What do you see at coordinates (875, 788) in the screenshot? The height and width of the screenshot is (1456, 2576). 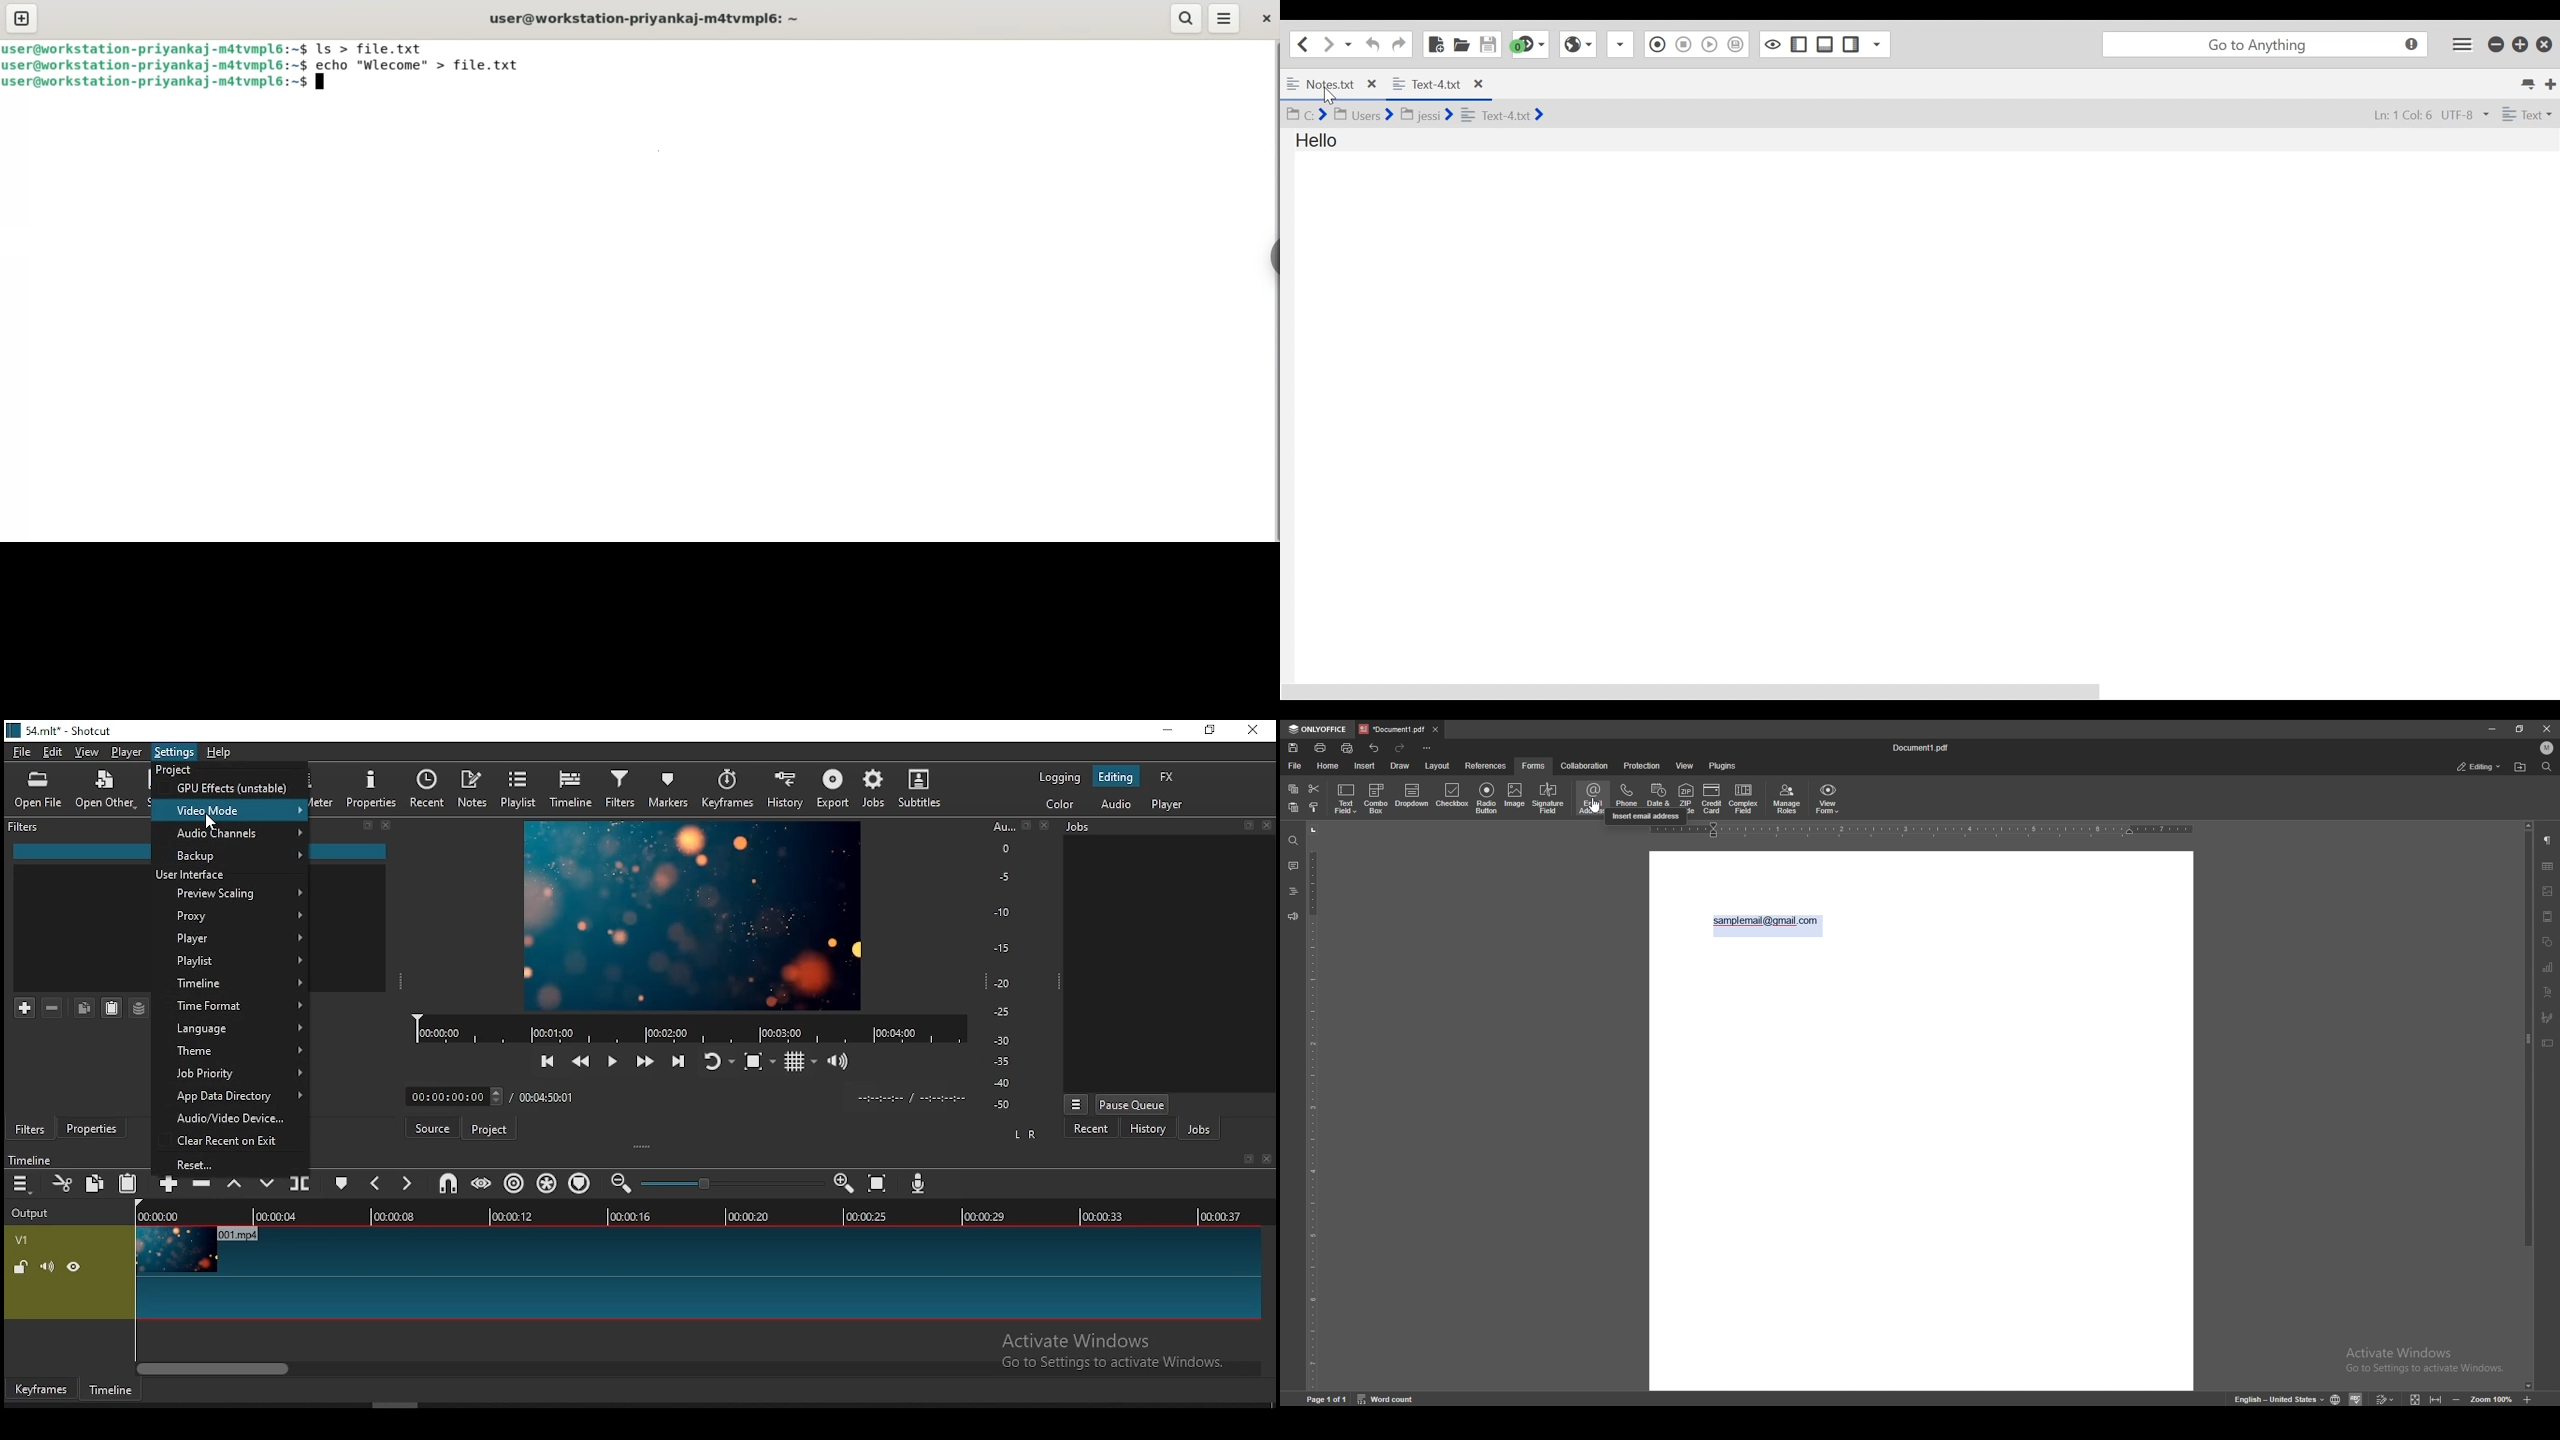 I see `jobs` at bounding box center [875, 788].